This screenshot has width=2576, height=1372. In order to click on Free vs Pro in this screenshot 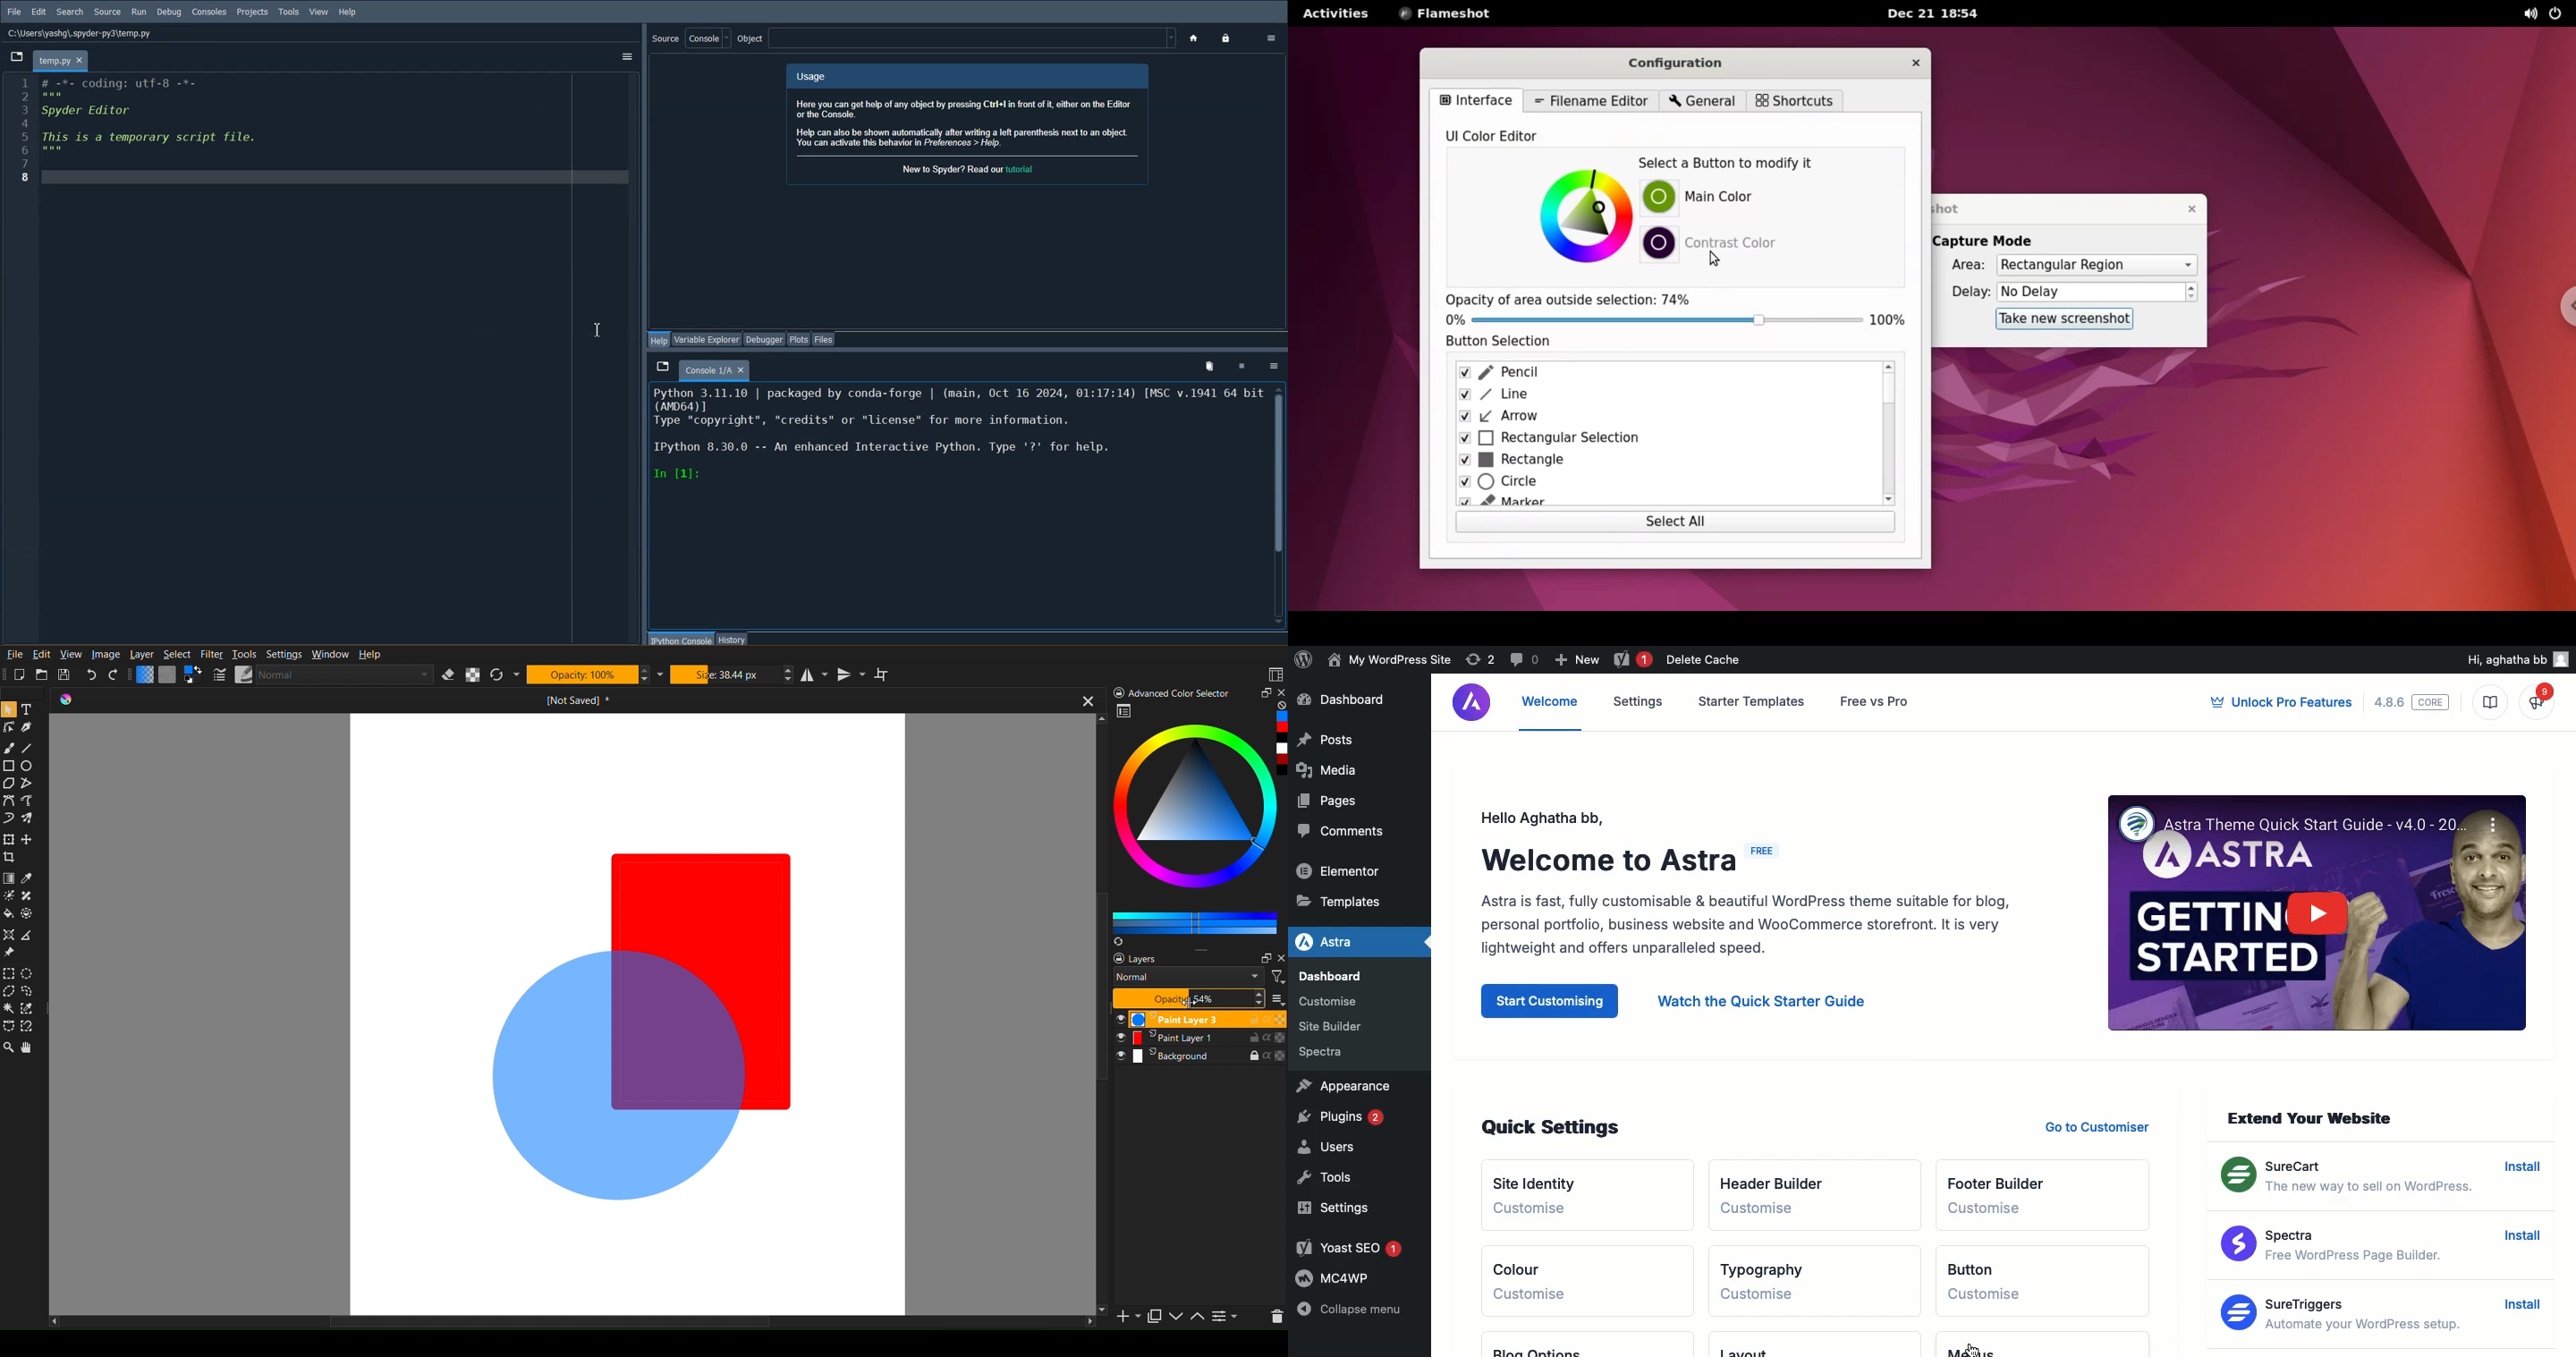, I will do `click(1879, 701)`.